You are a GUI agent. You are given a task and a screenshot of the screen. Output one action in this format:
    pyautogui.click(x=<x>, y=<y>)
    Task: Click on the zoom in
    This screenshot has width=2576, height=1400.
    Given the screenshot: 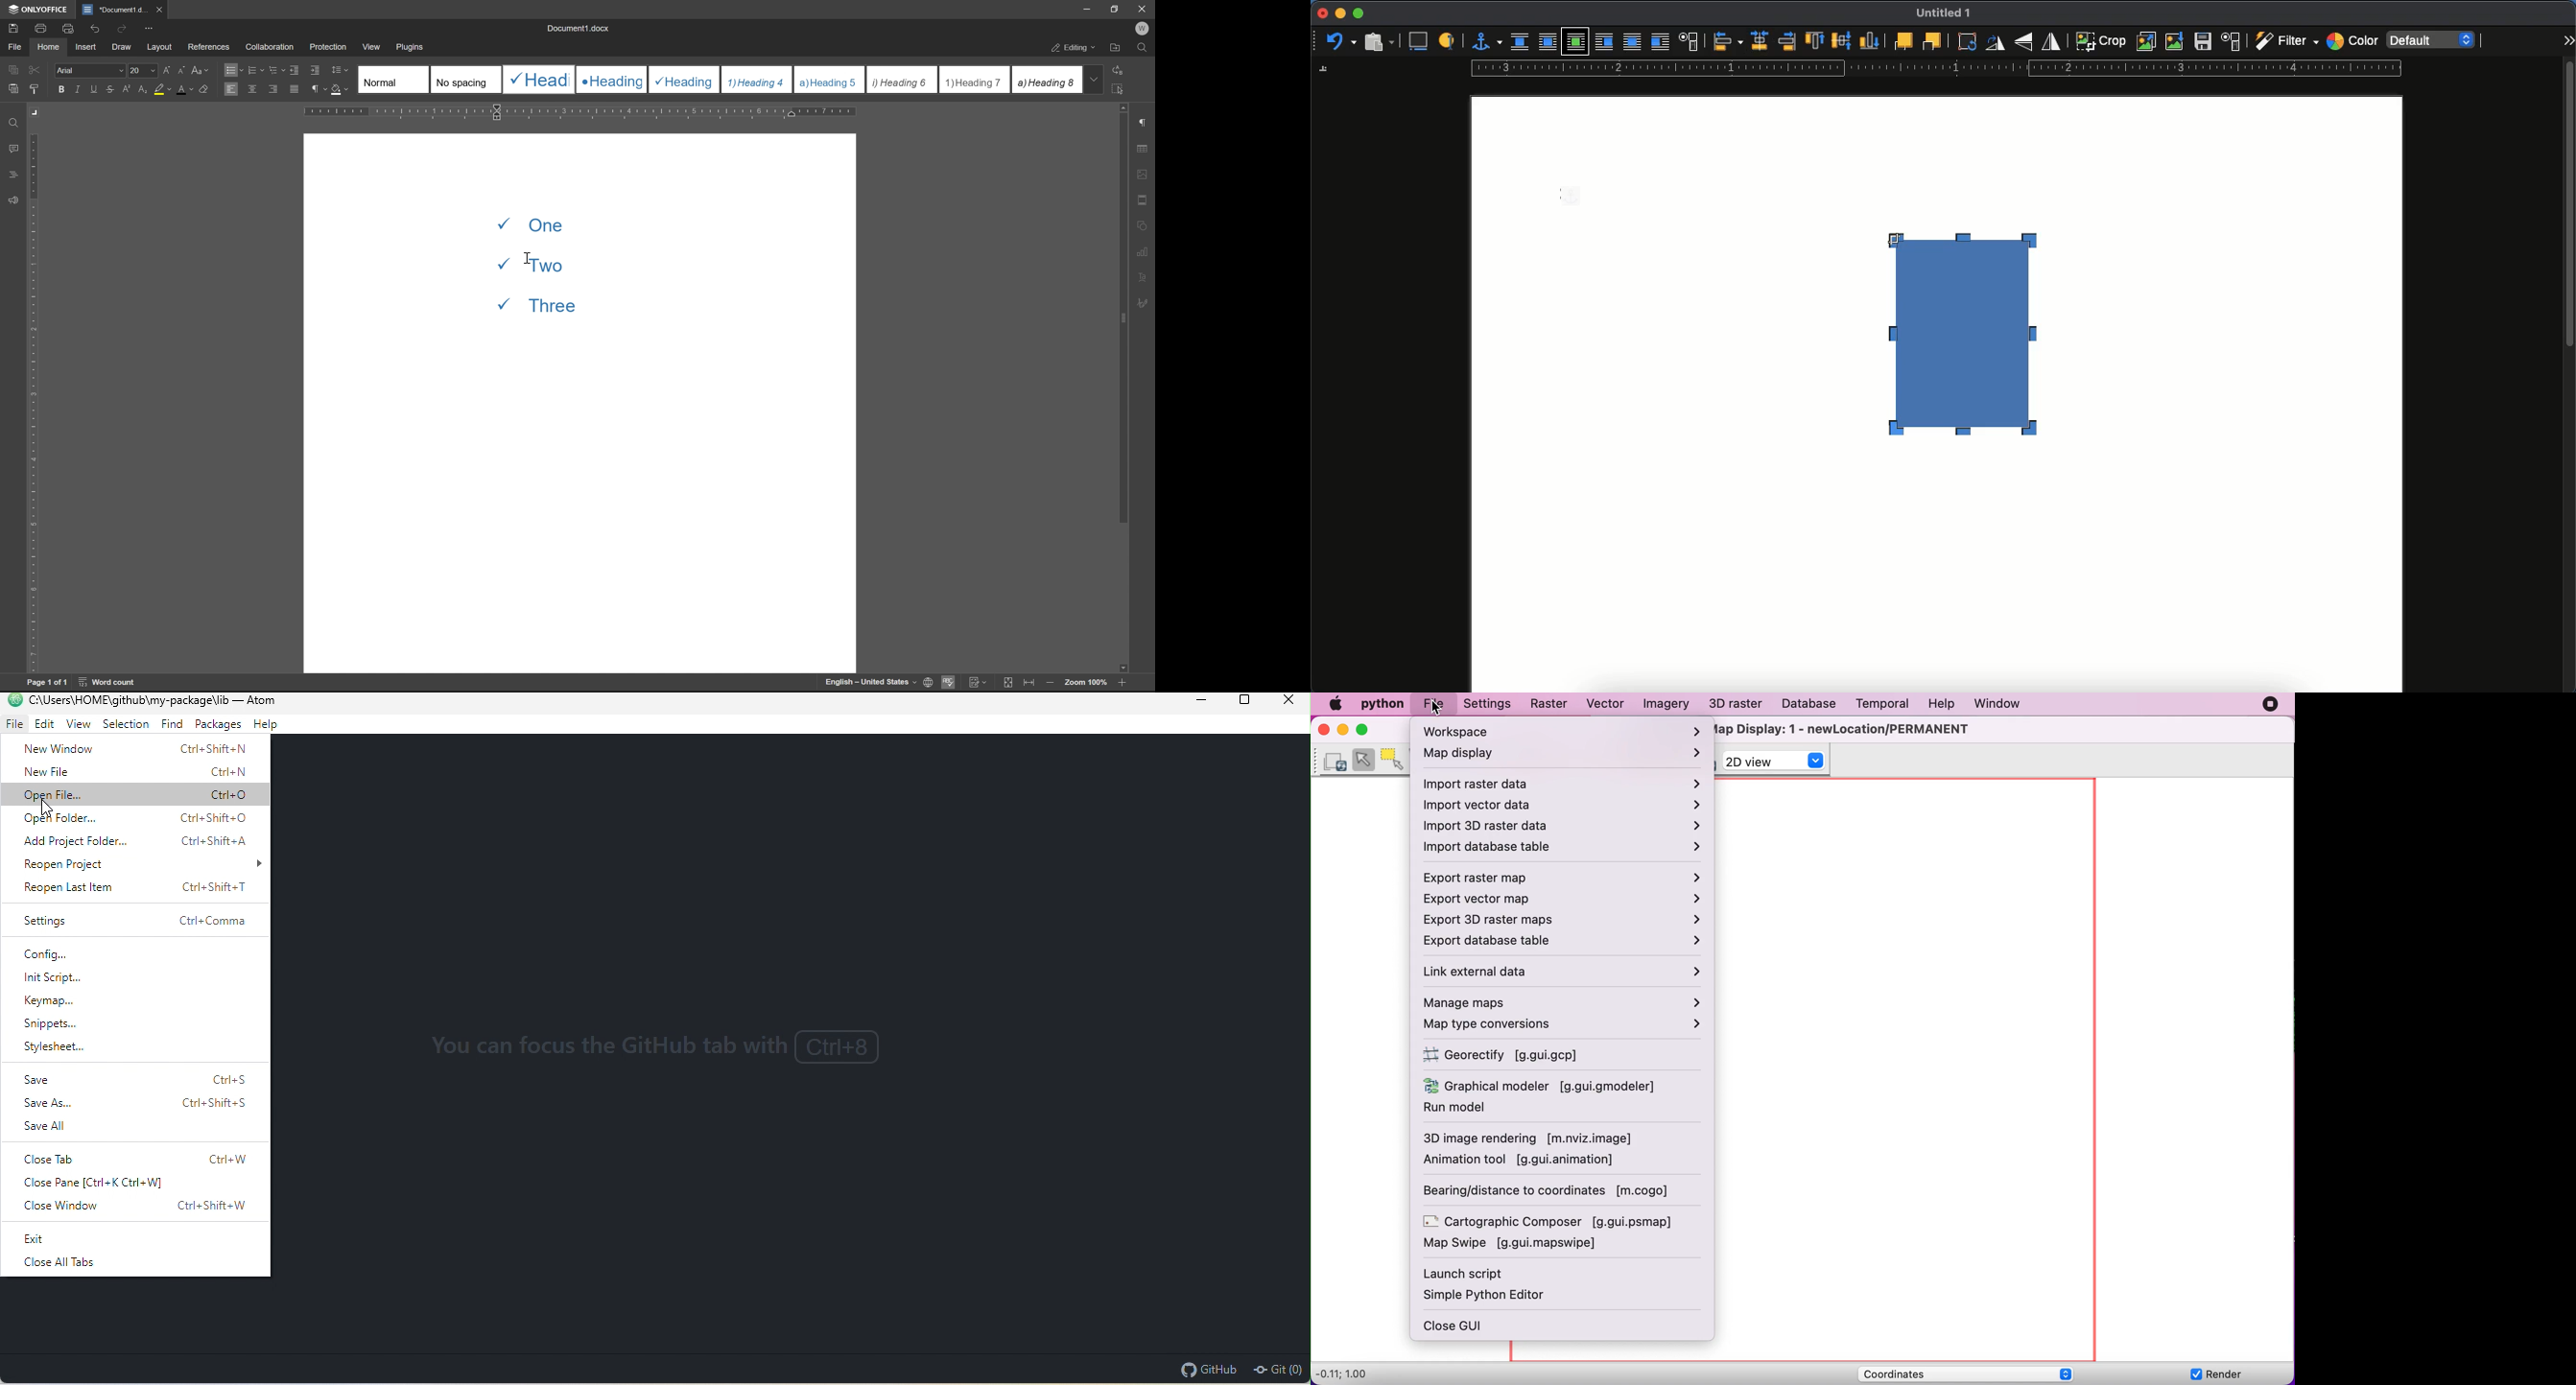 What is the action you would take?
    pyautogui.click(x=1121, y=684)
    